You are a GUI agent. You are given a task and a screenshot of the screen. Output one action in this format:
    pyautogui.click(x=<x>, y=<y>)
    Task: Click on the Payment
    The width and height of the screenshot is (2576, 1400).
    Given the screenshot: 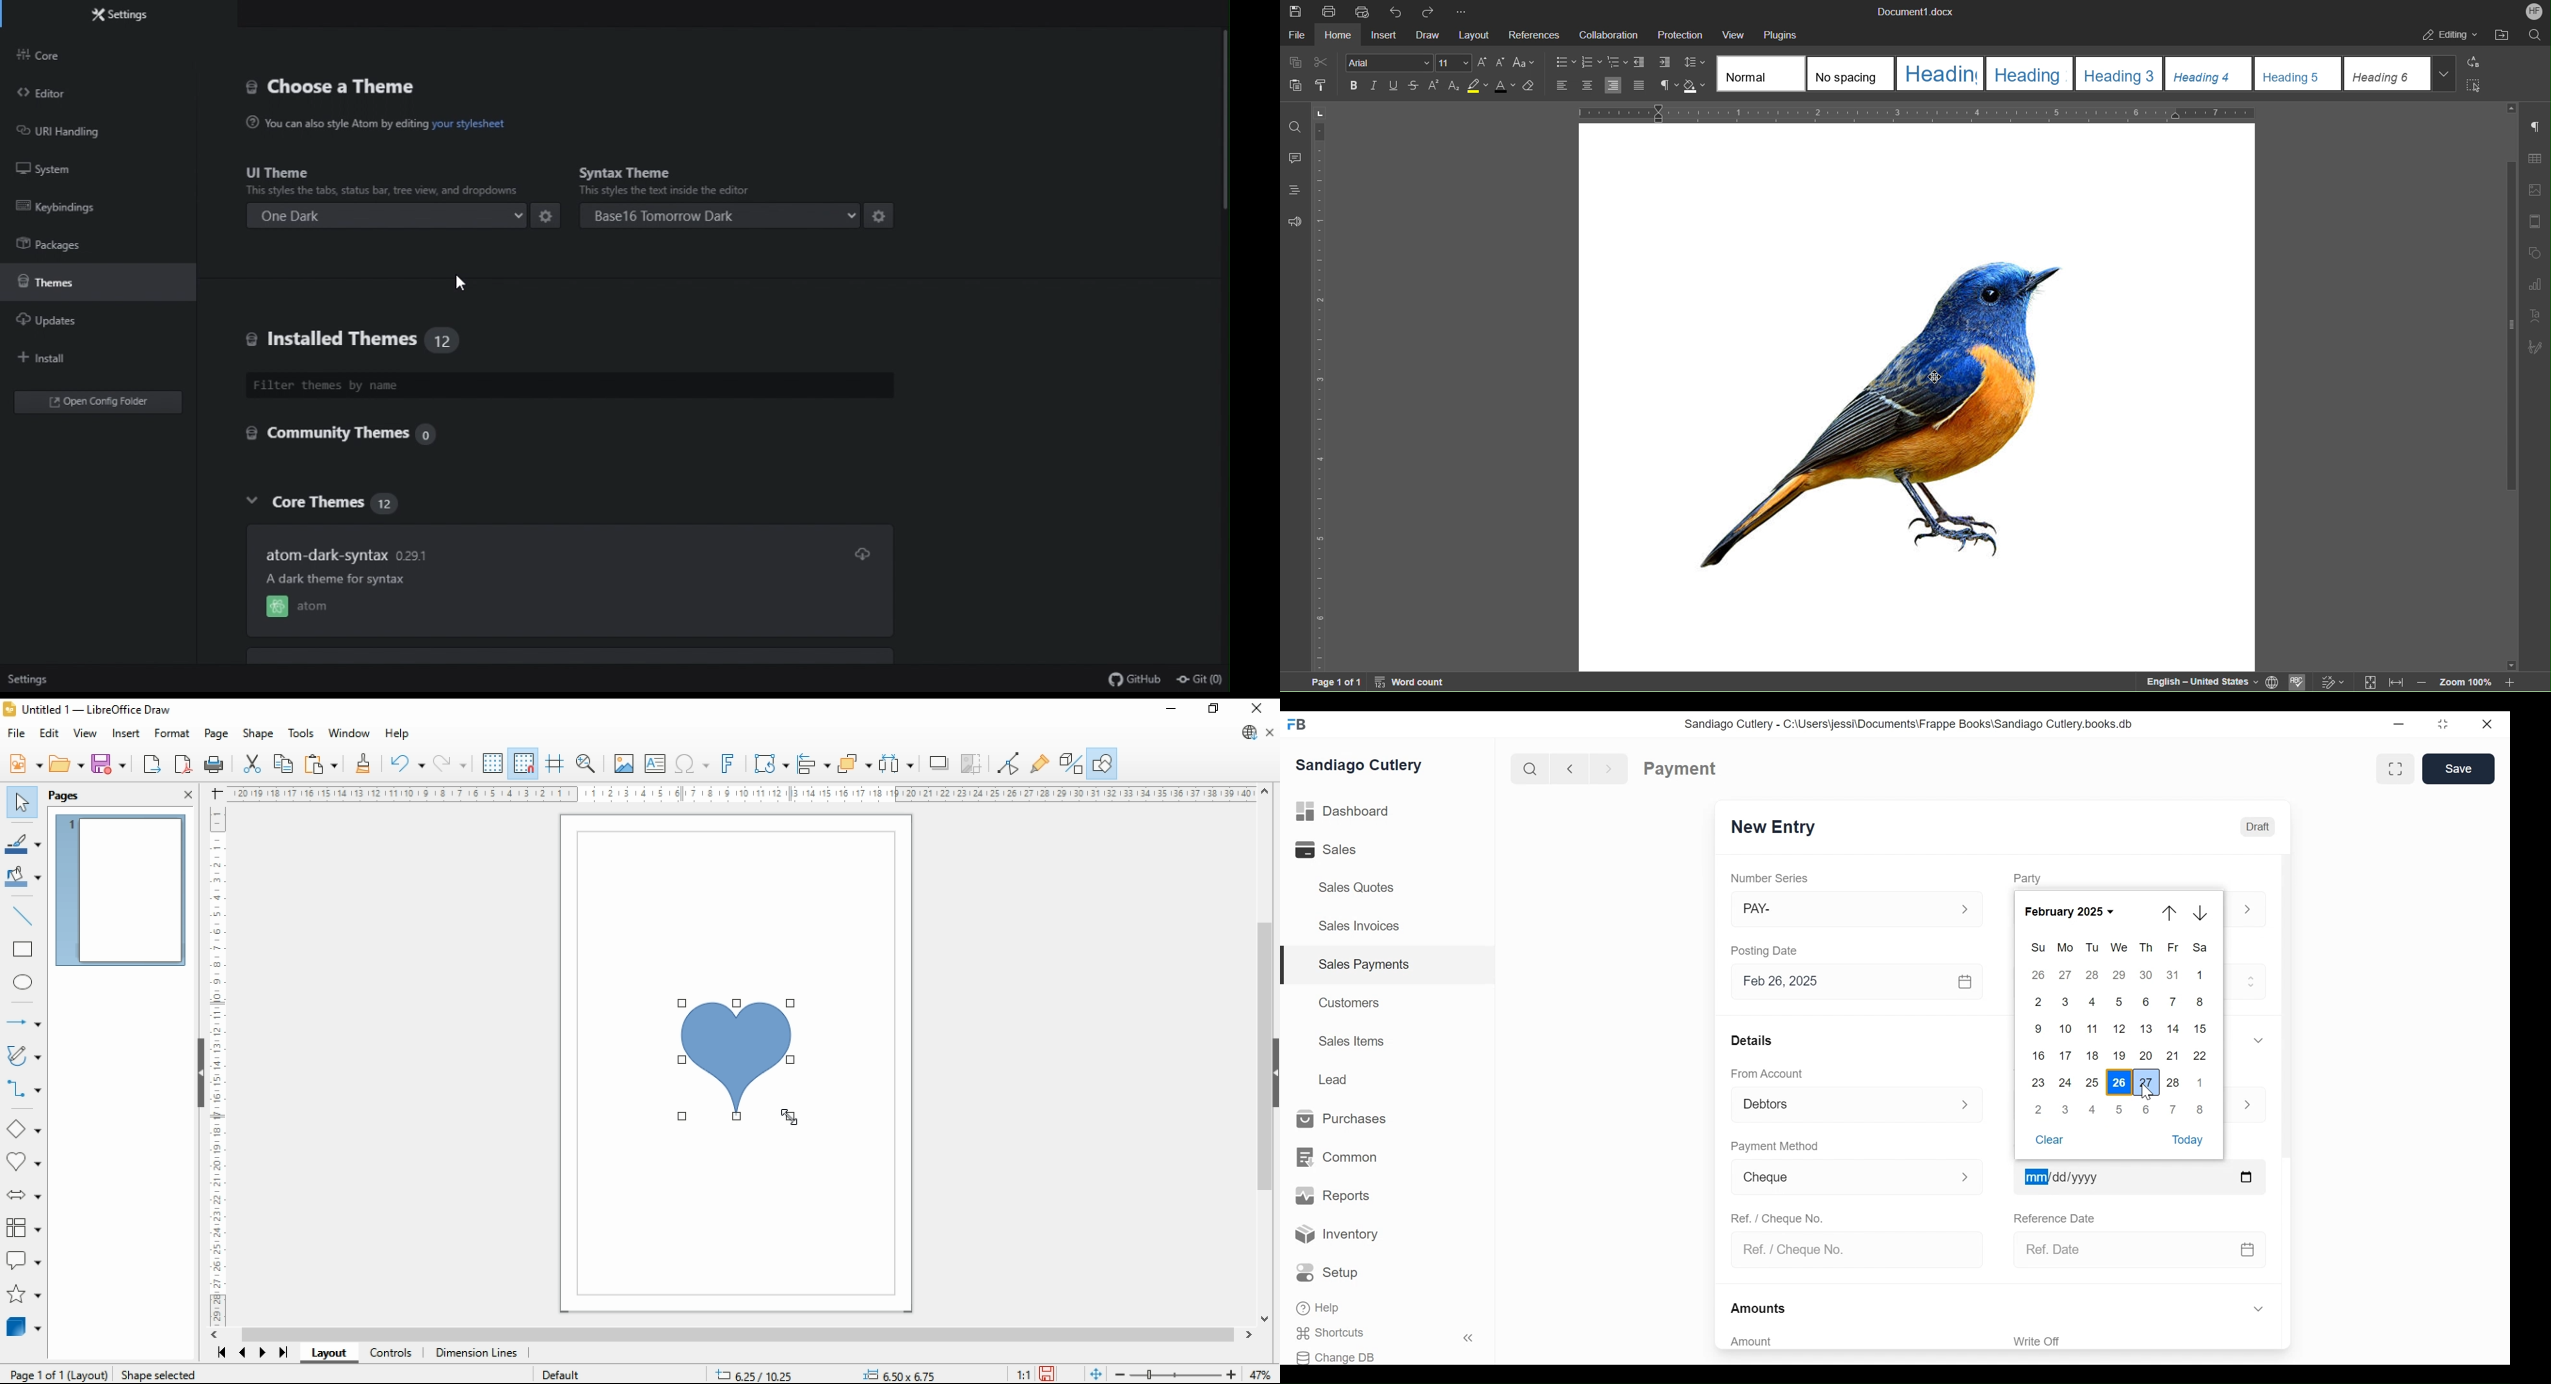 What is the action you would take?
    pyautogui.click(x=1680, y=769)
    